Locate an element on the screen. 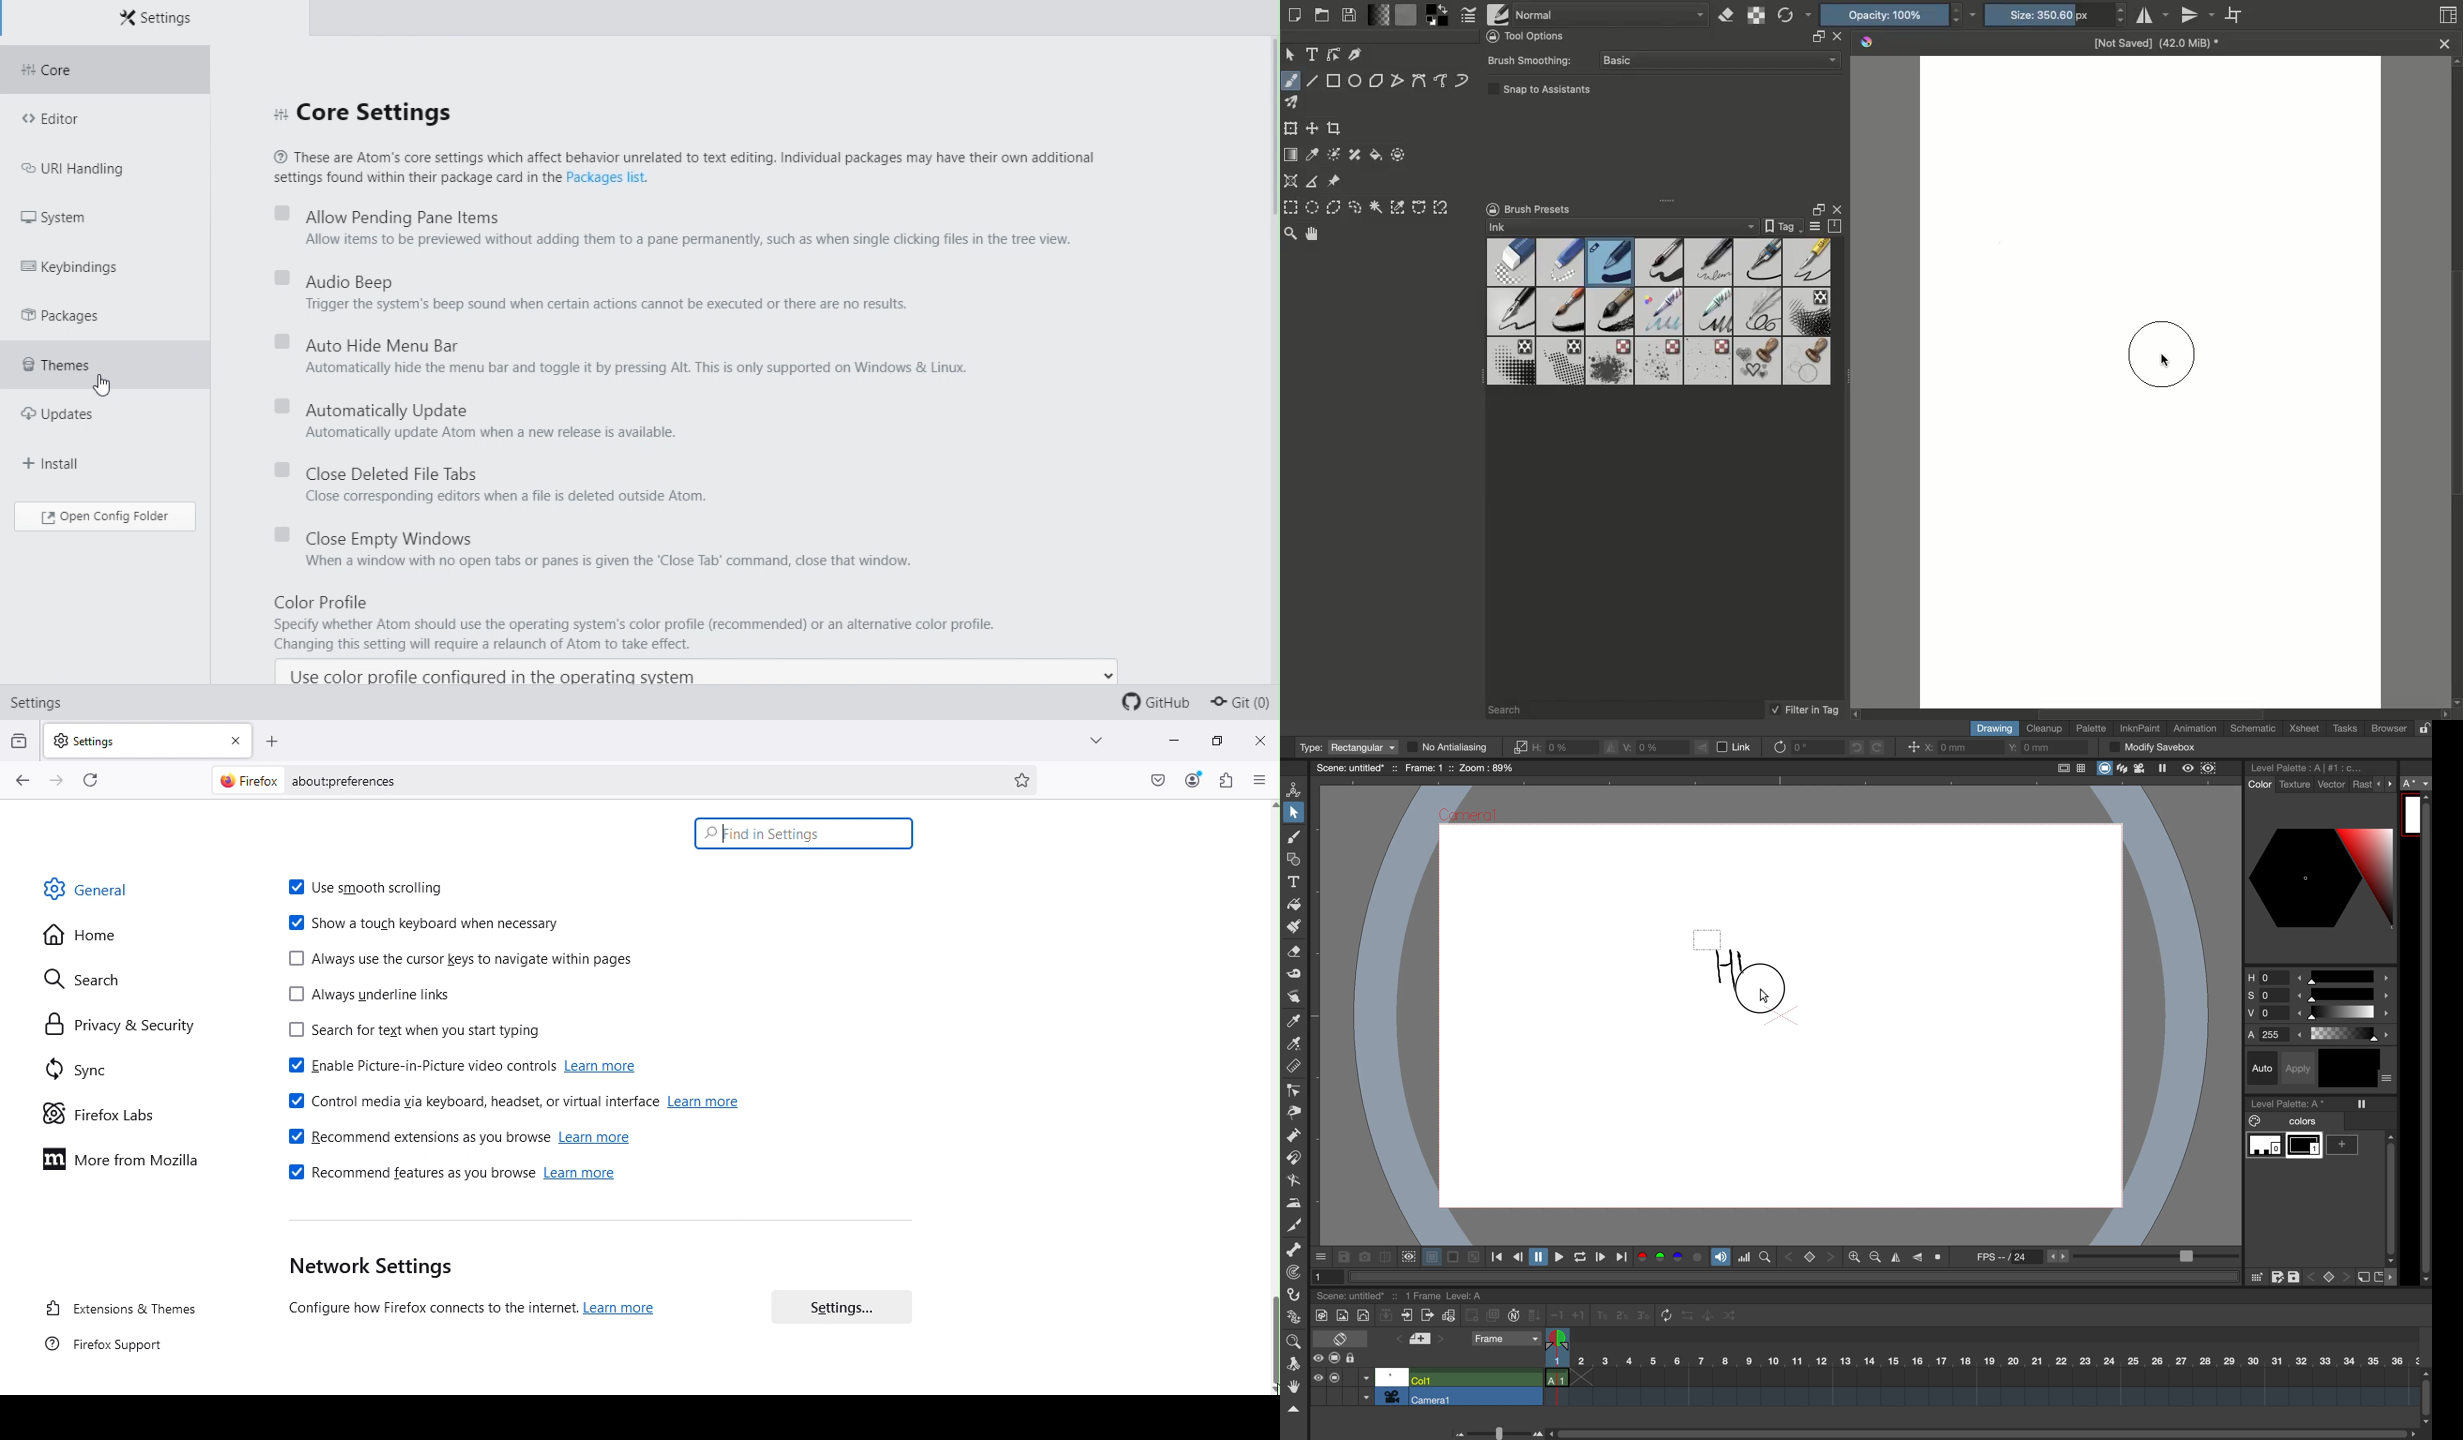  Set eraser mode is located at coordinates (1730, 16).